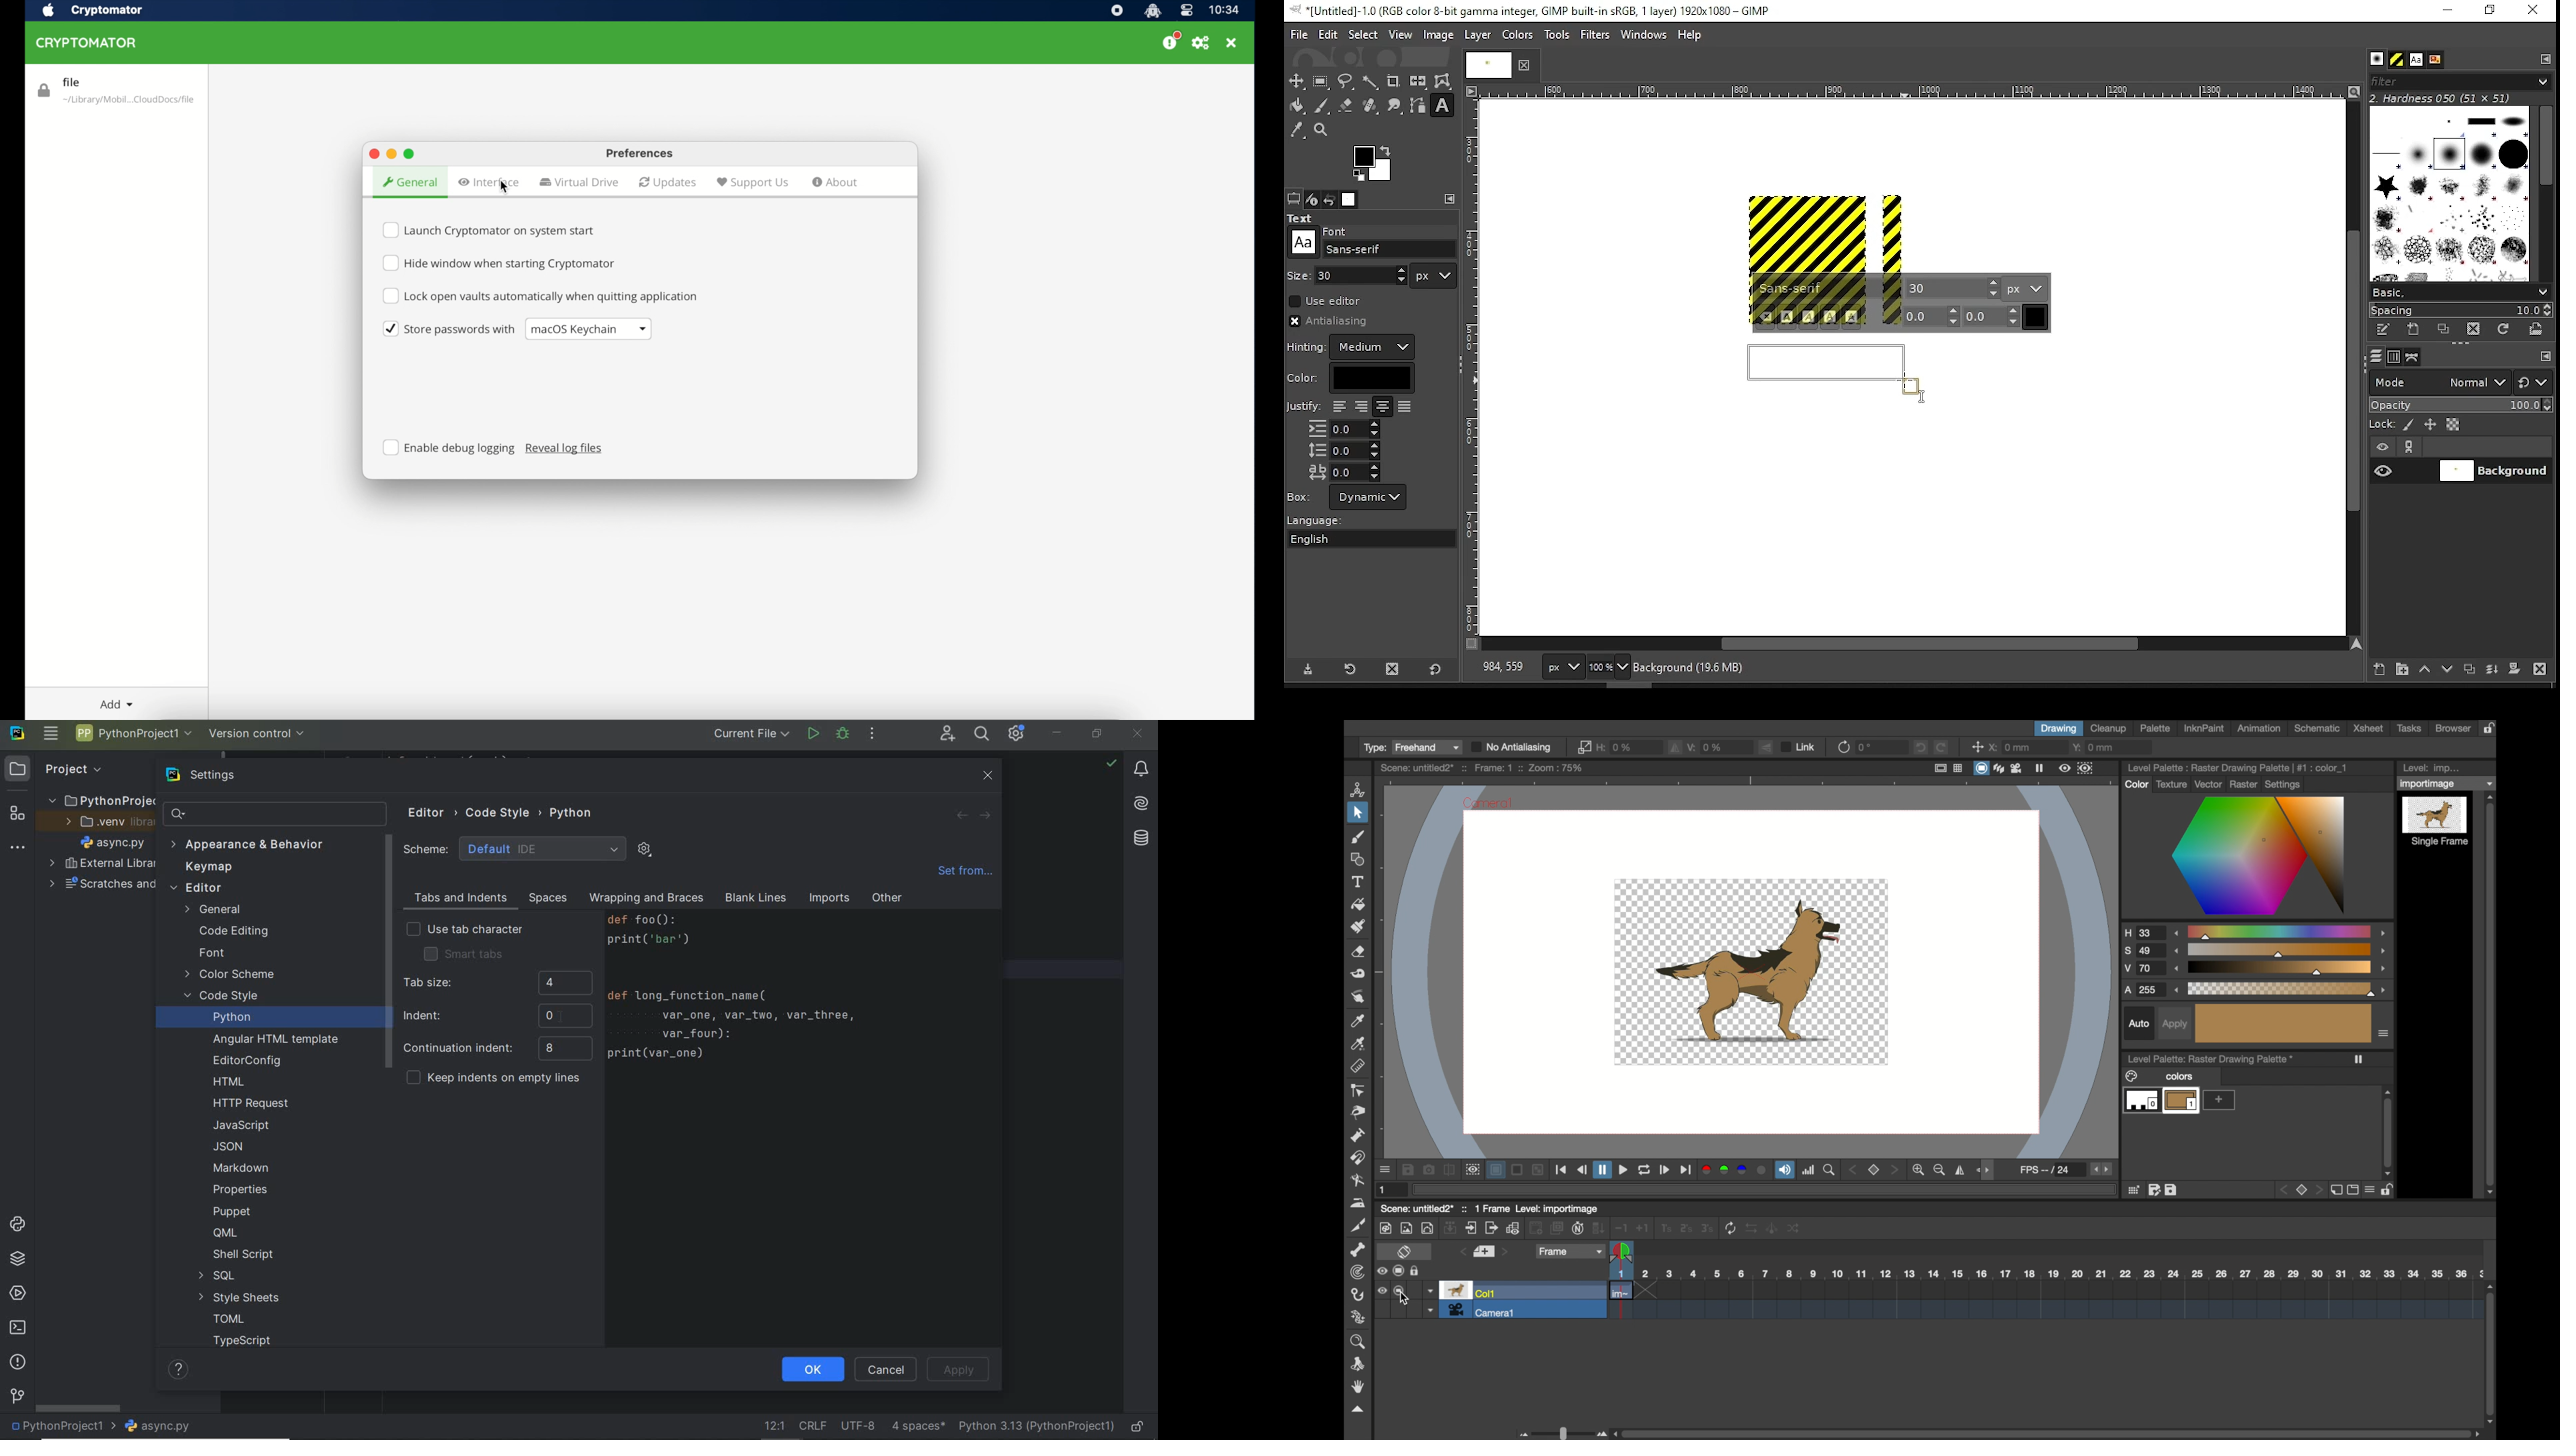  I want to click on file, so click(1299, 35).